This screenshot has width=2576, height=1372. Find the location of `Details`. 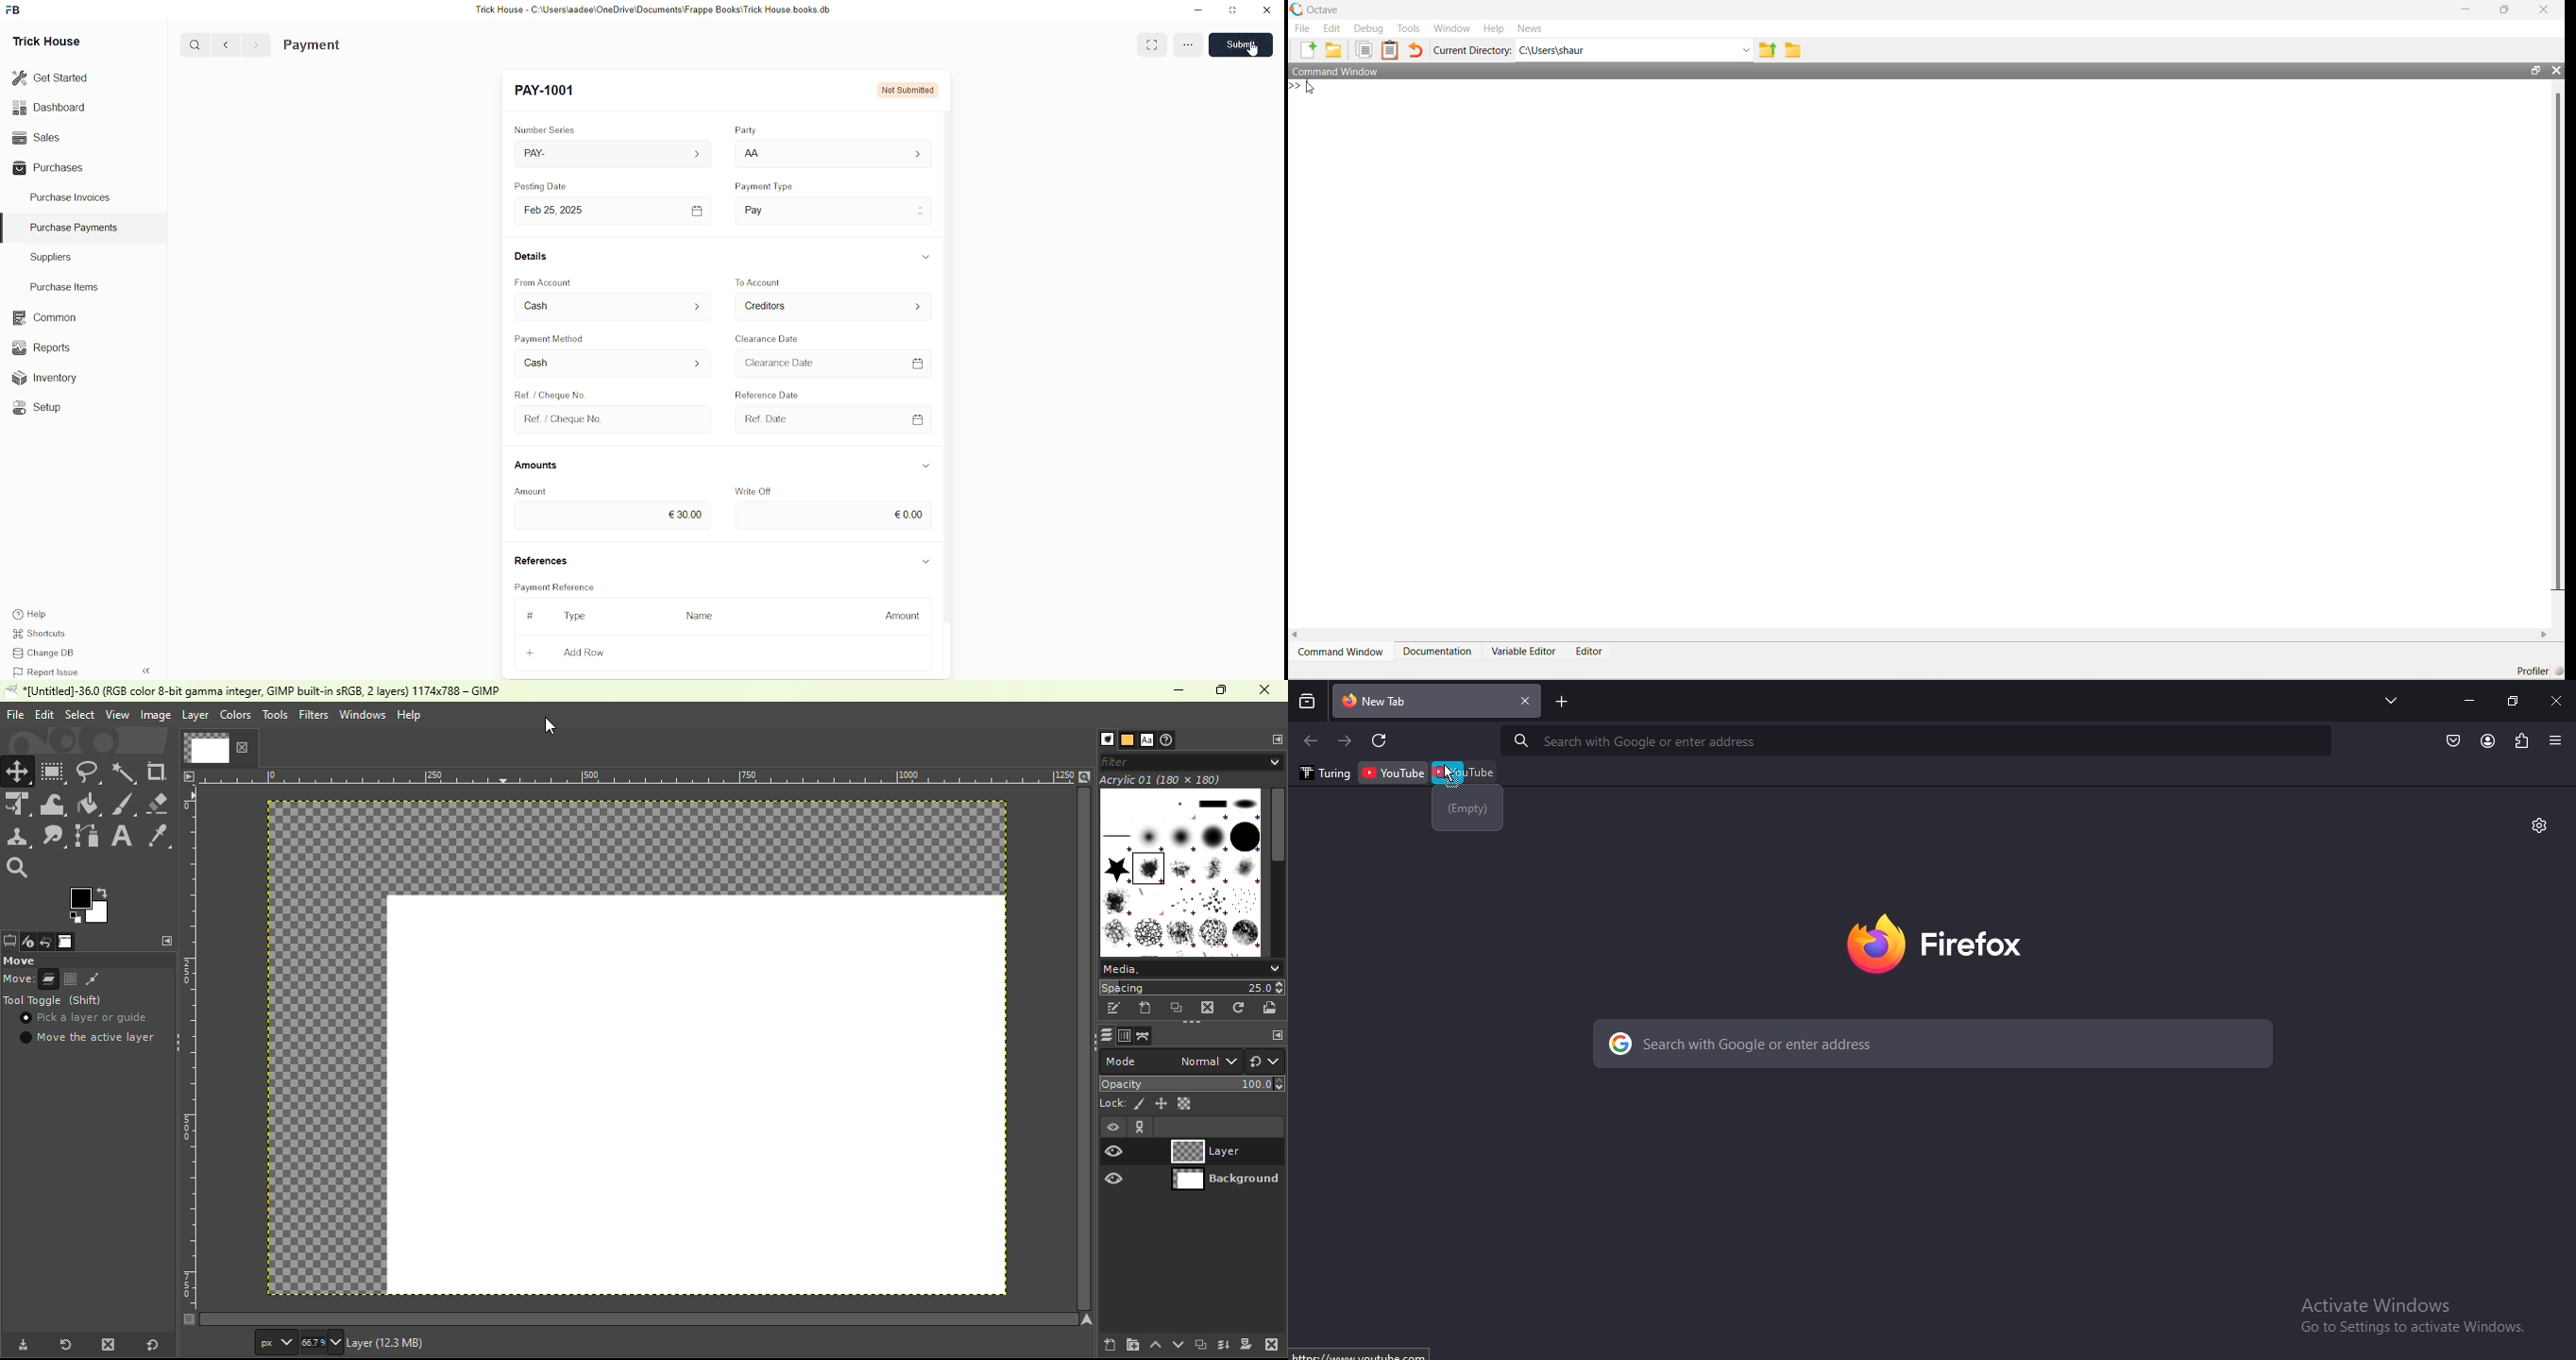

Details is located at coordinates (537, 260).